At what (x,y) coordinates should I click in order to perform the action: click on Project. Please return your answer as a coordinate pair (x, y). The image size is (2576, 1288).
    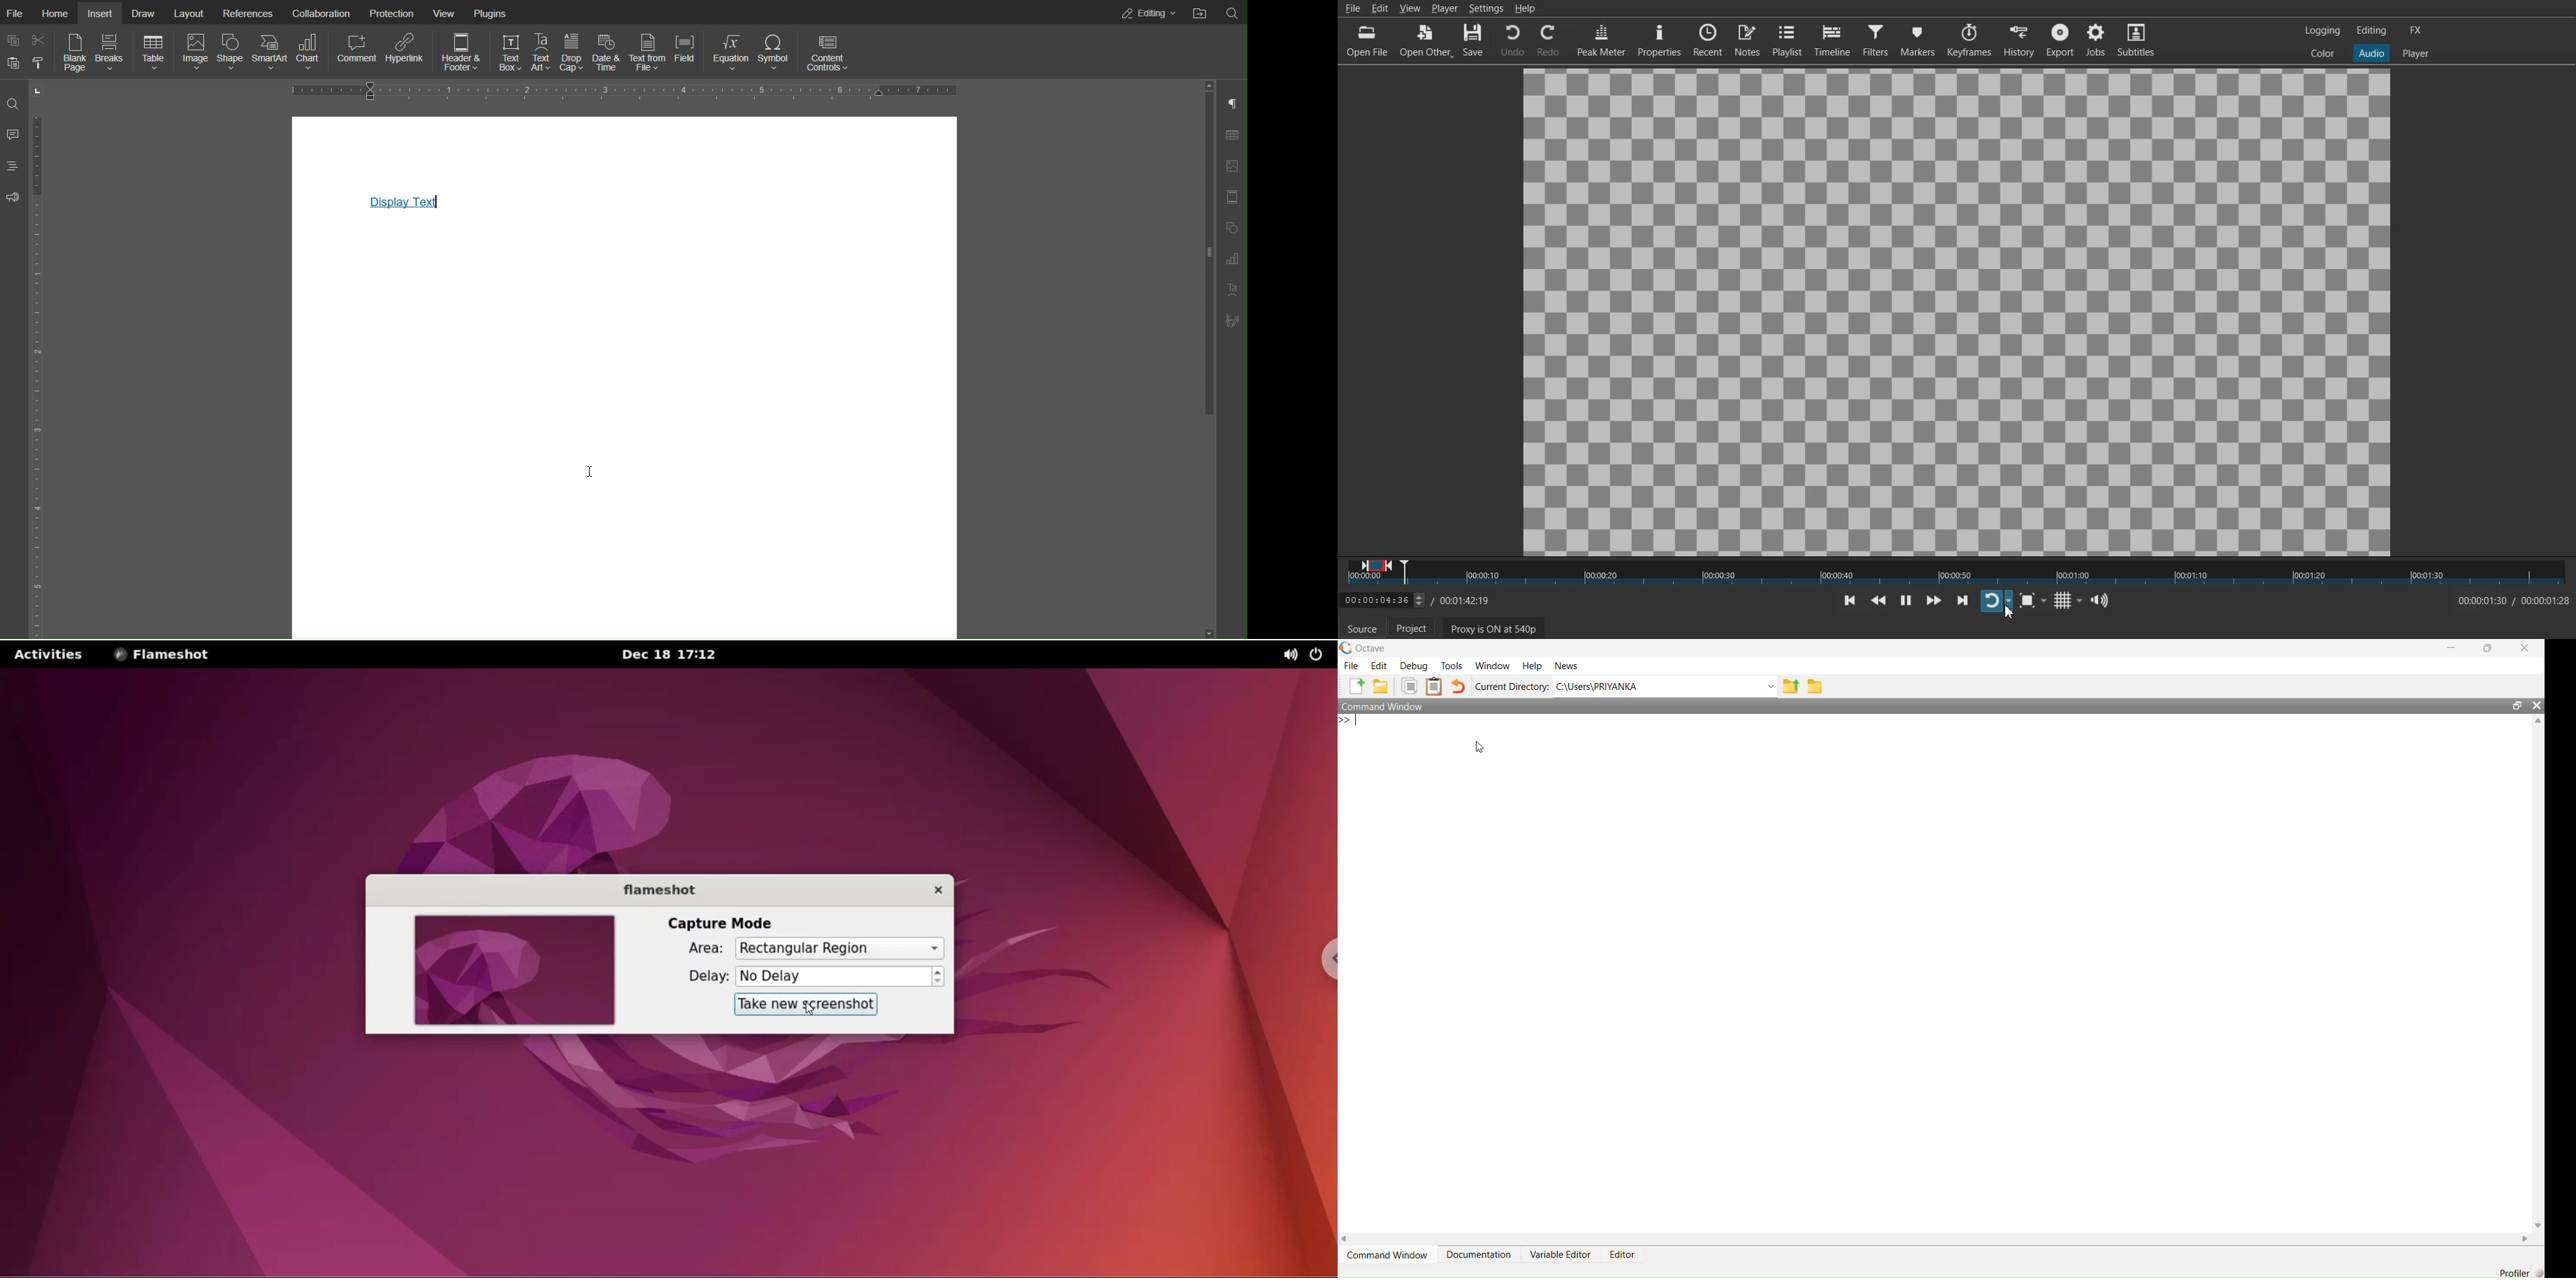
    Looking at the image, I should click on (1416, 628).